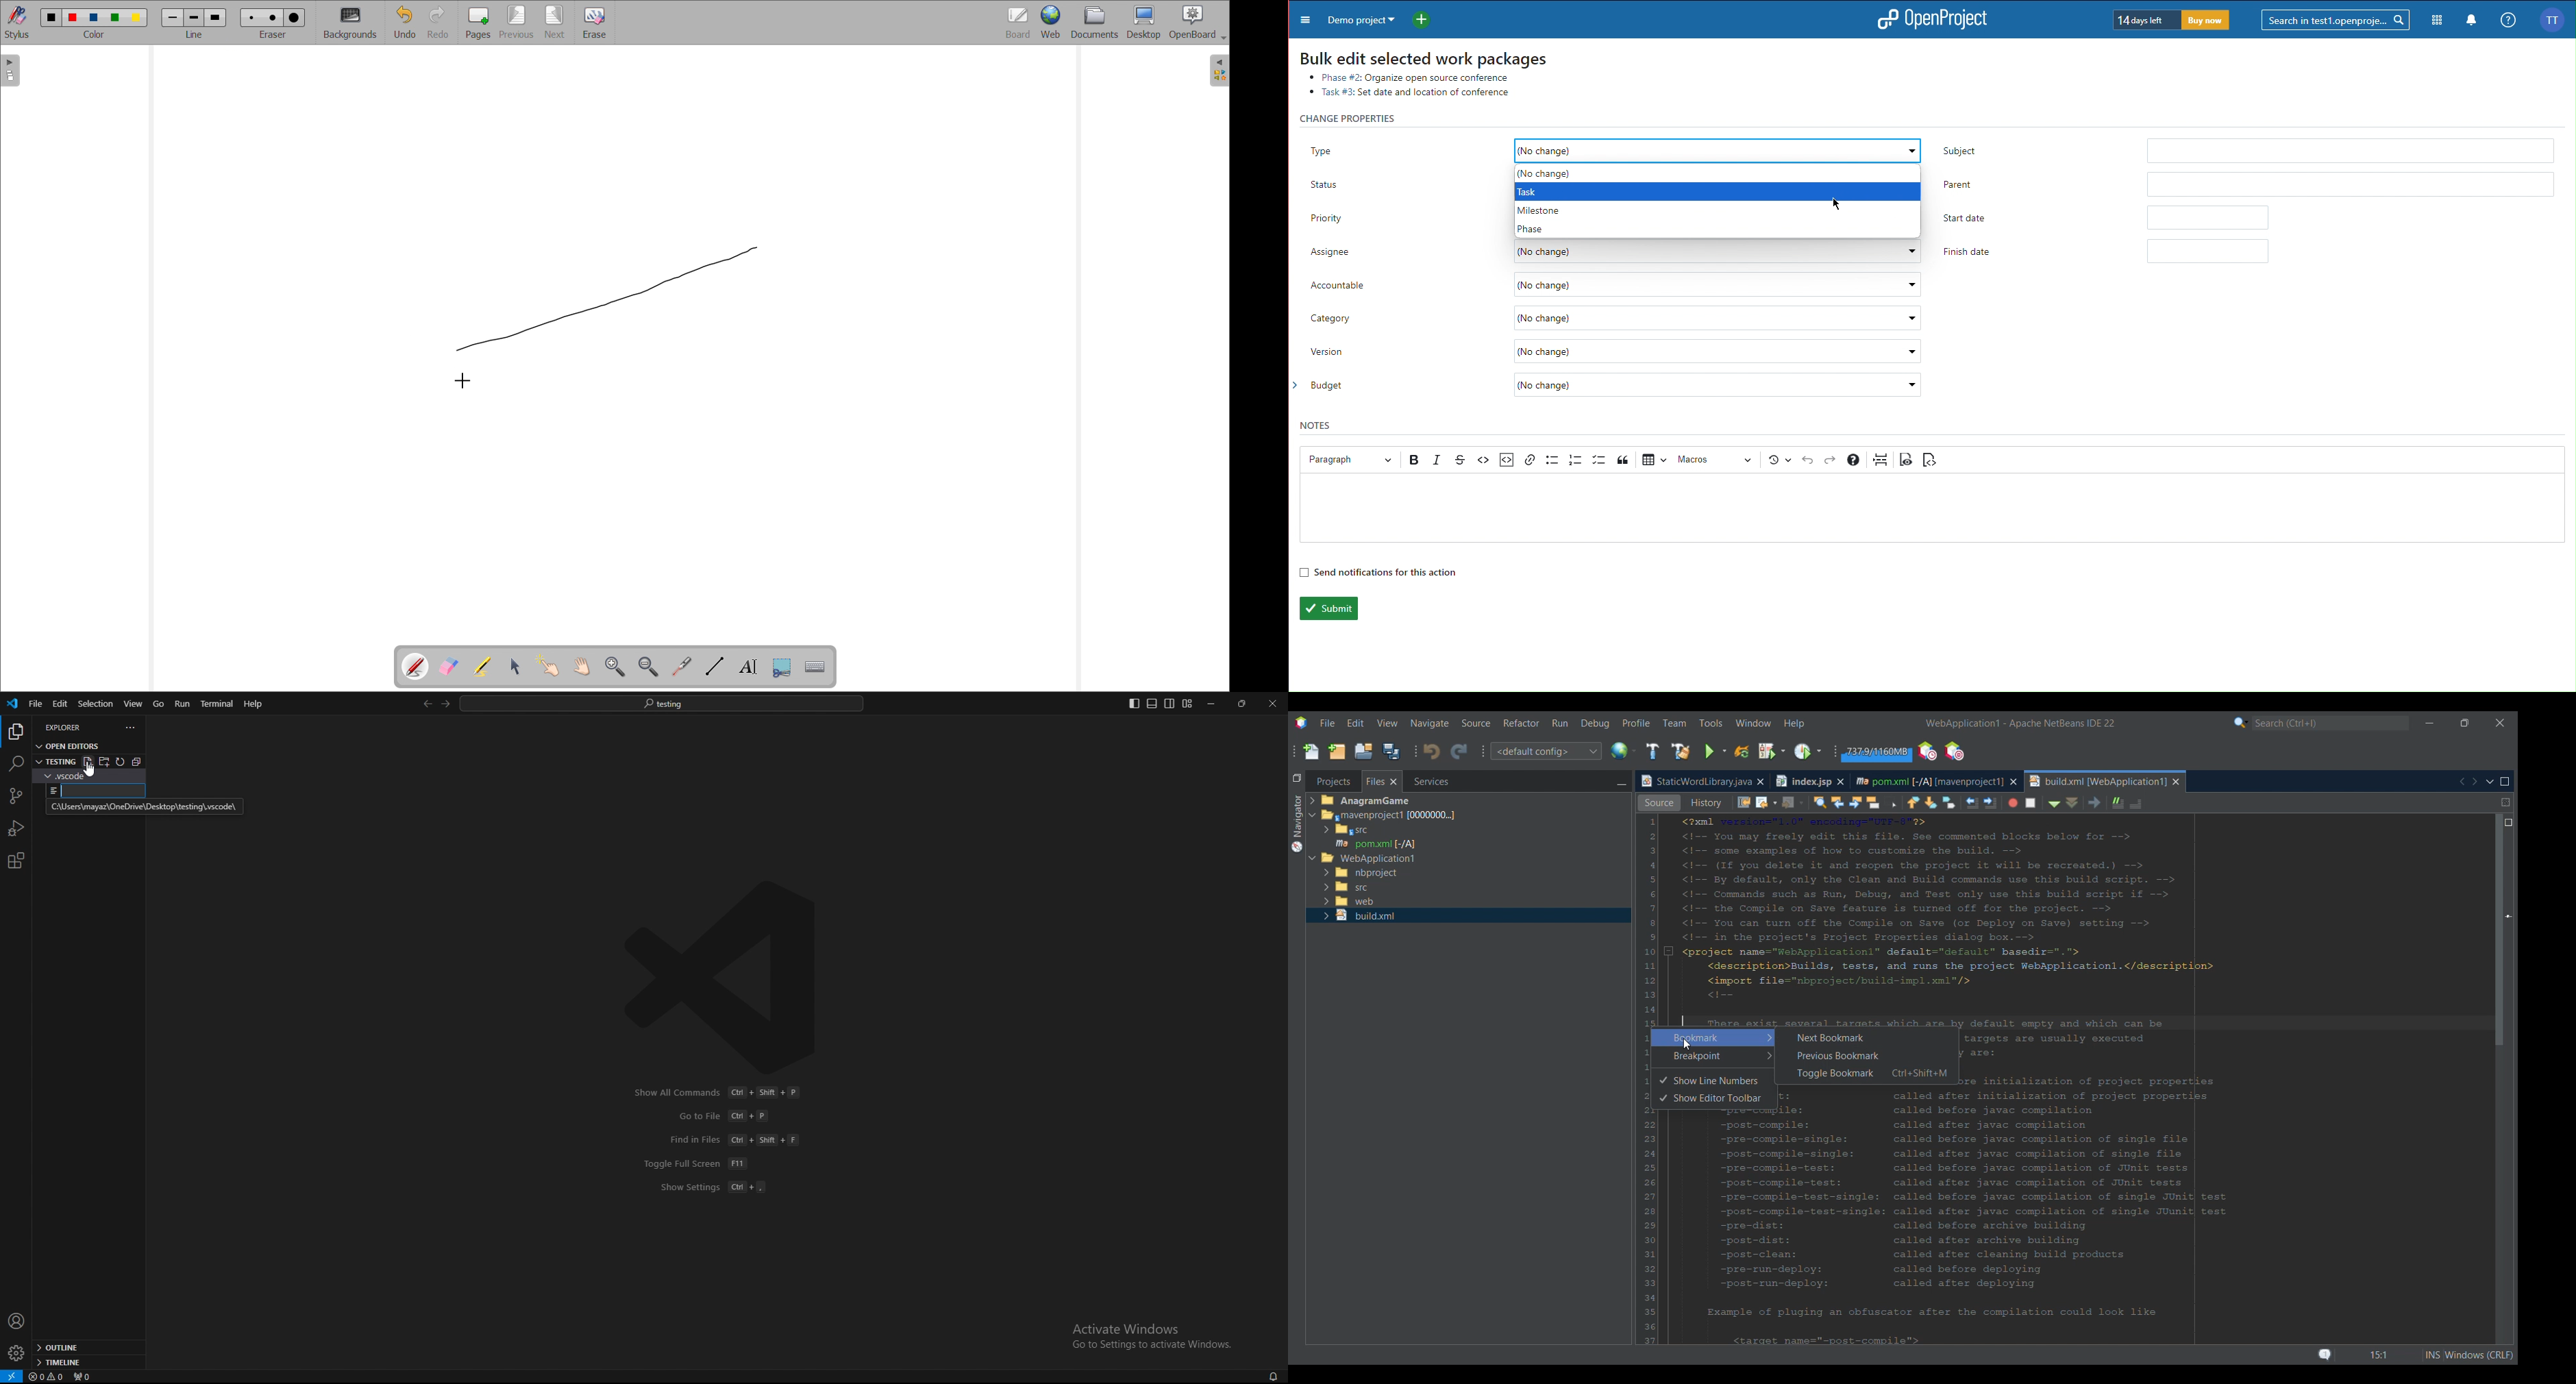  What do you see at coordinates (15, 797) in the screenshot?
I see `source code` at bounding box center [15, 797].